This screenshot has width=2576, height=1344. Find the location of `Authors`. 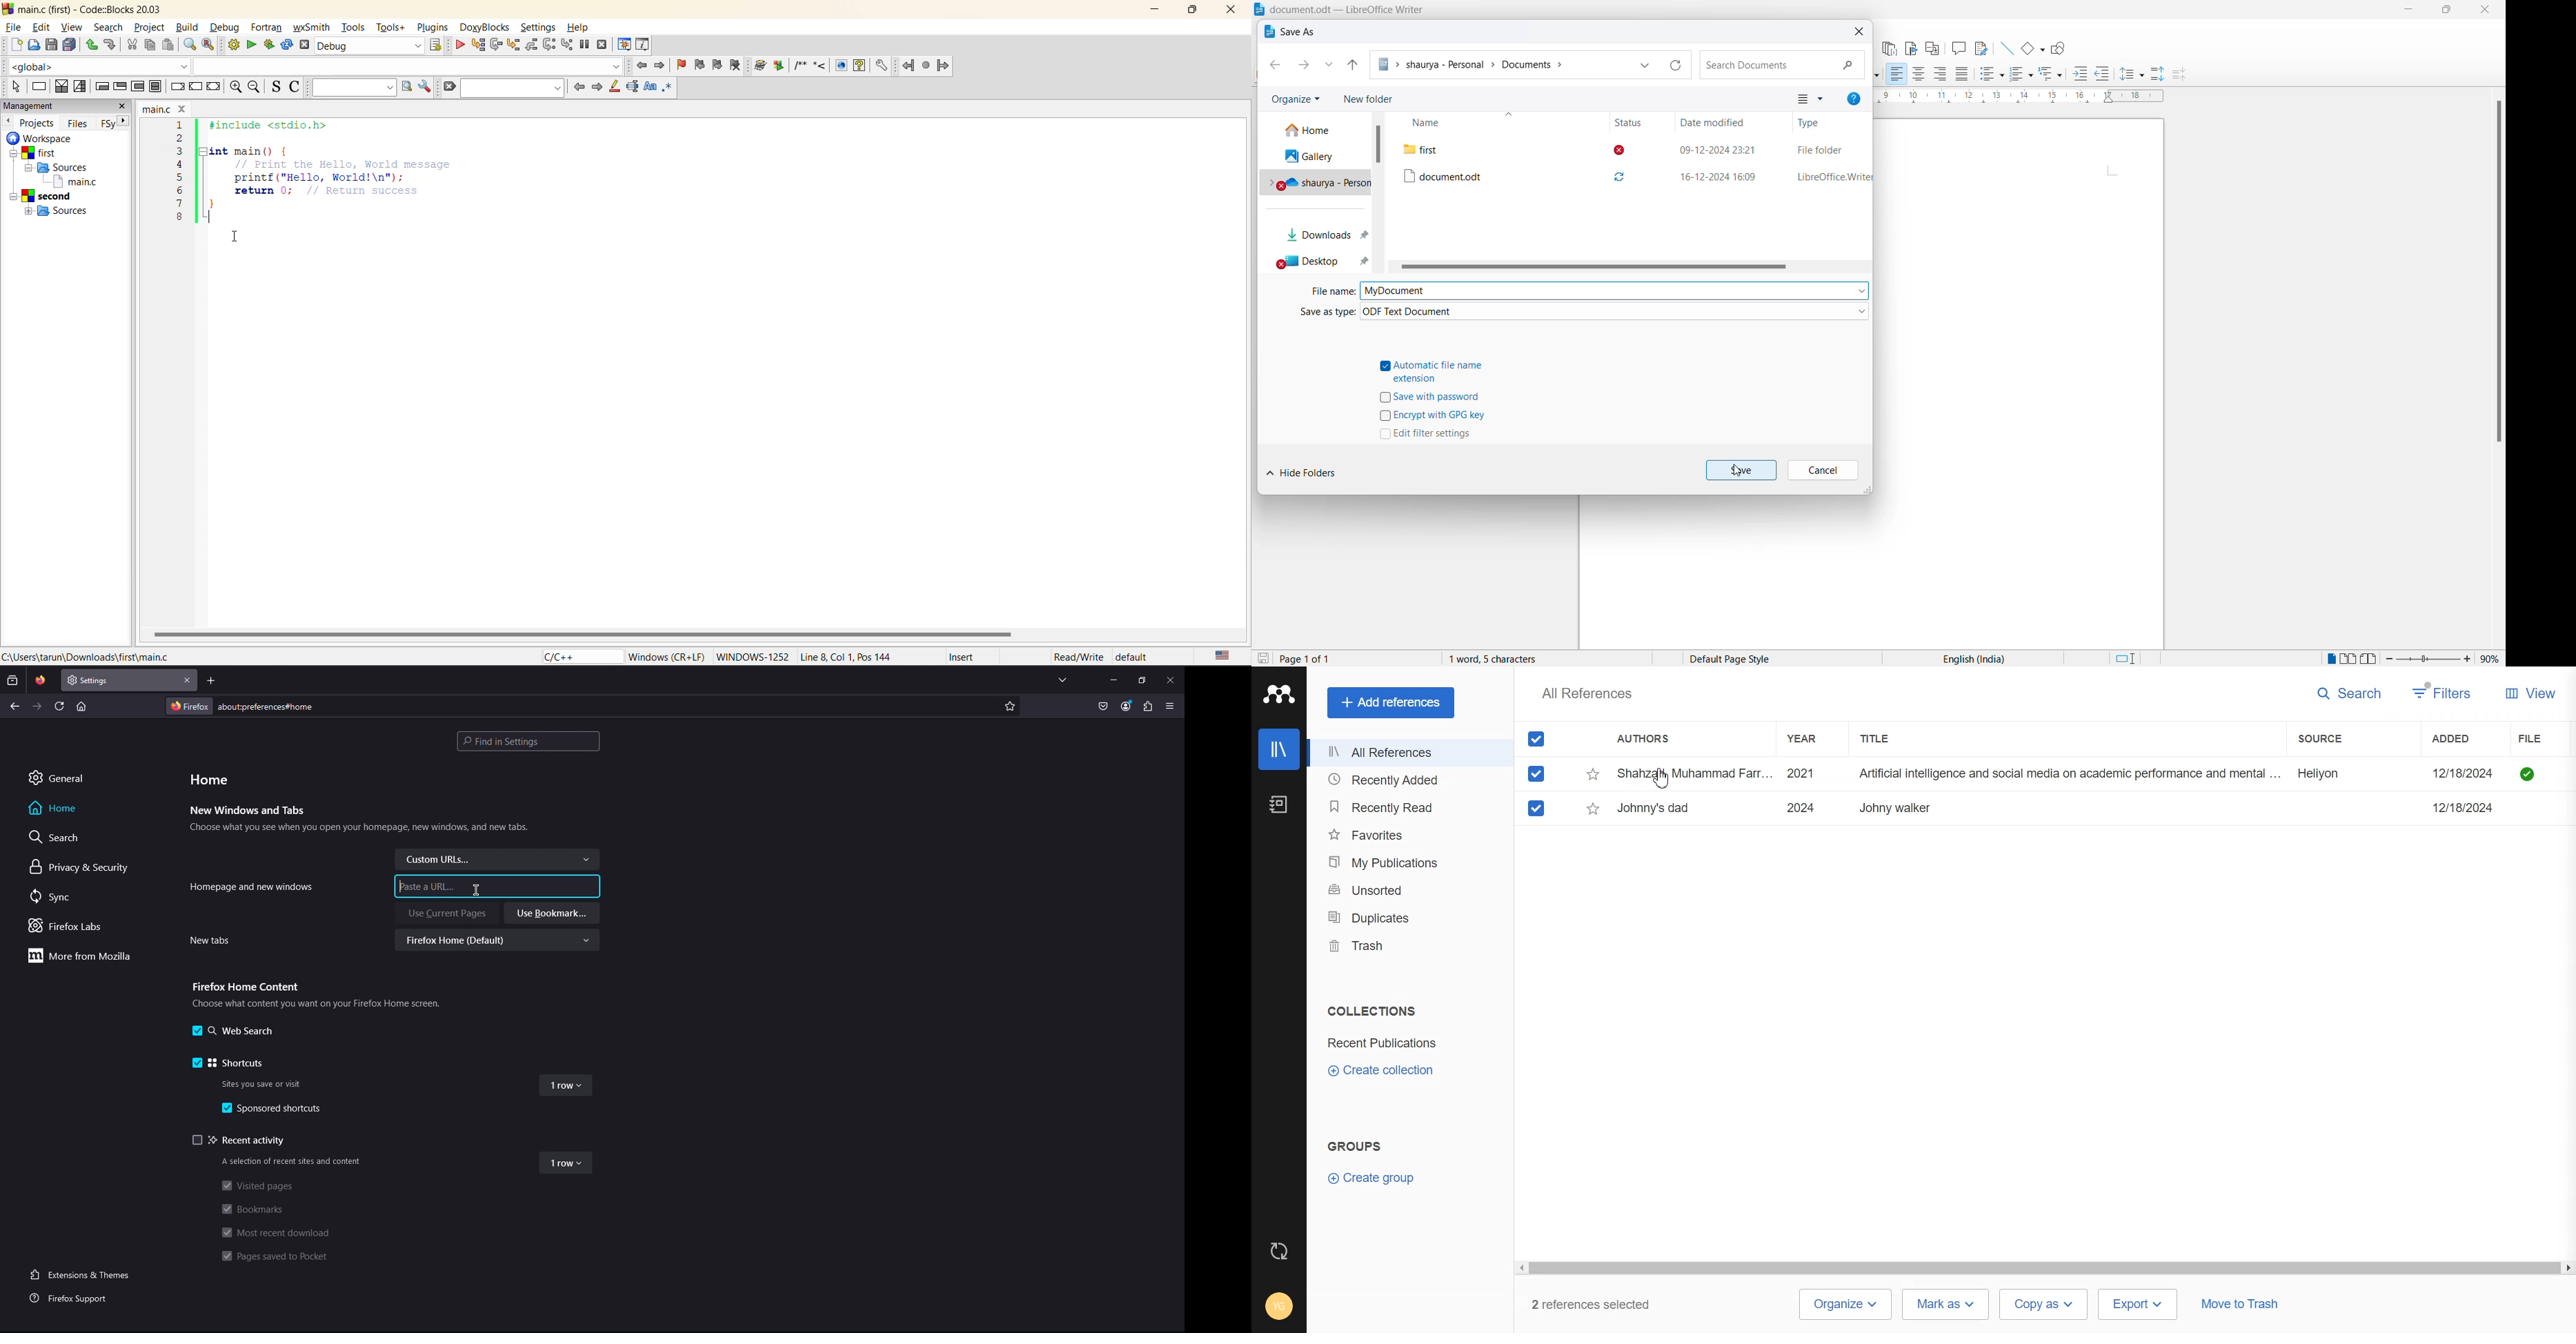

Authors is located at coordinates (1649, 740).